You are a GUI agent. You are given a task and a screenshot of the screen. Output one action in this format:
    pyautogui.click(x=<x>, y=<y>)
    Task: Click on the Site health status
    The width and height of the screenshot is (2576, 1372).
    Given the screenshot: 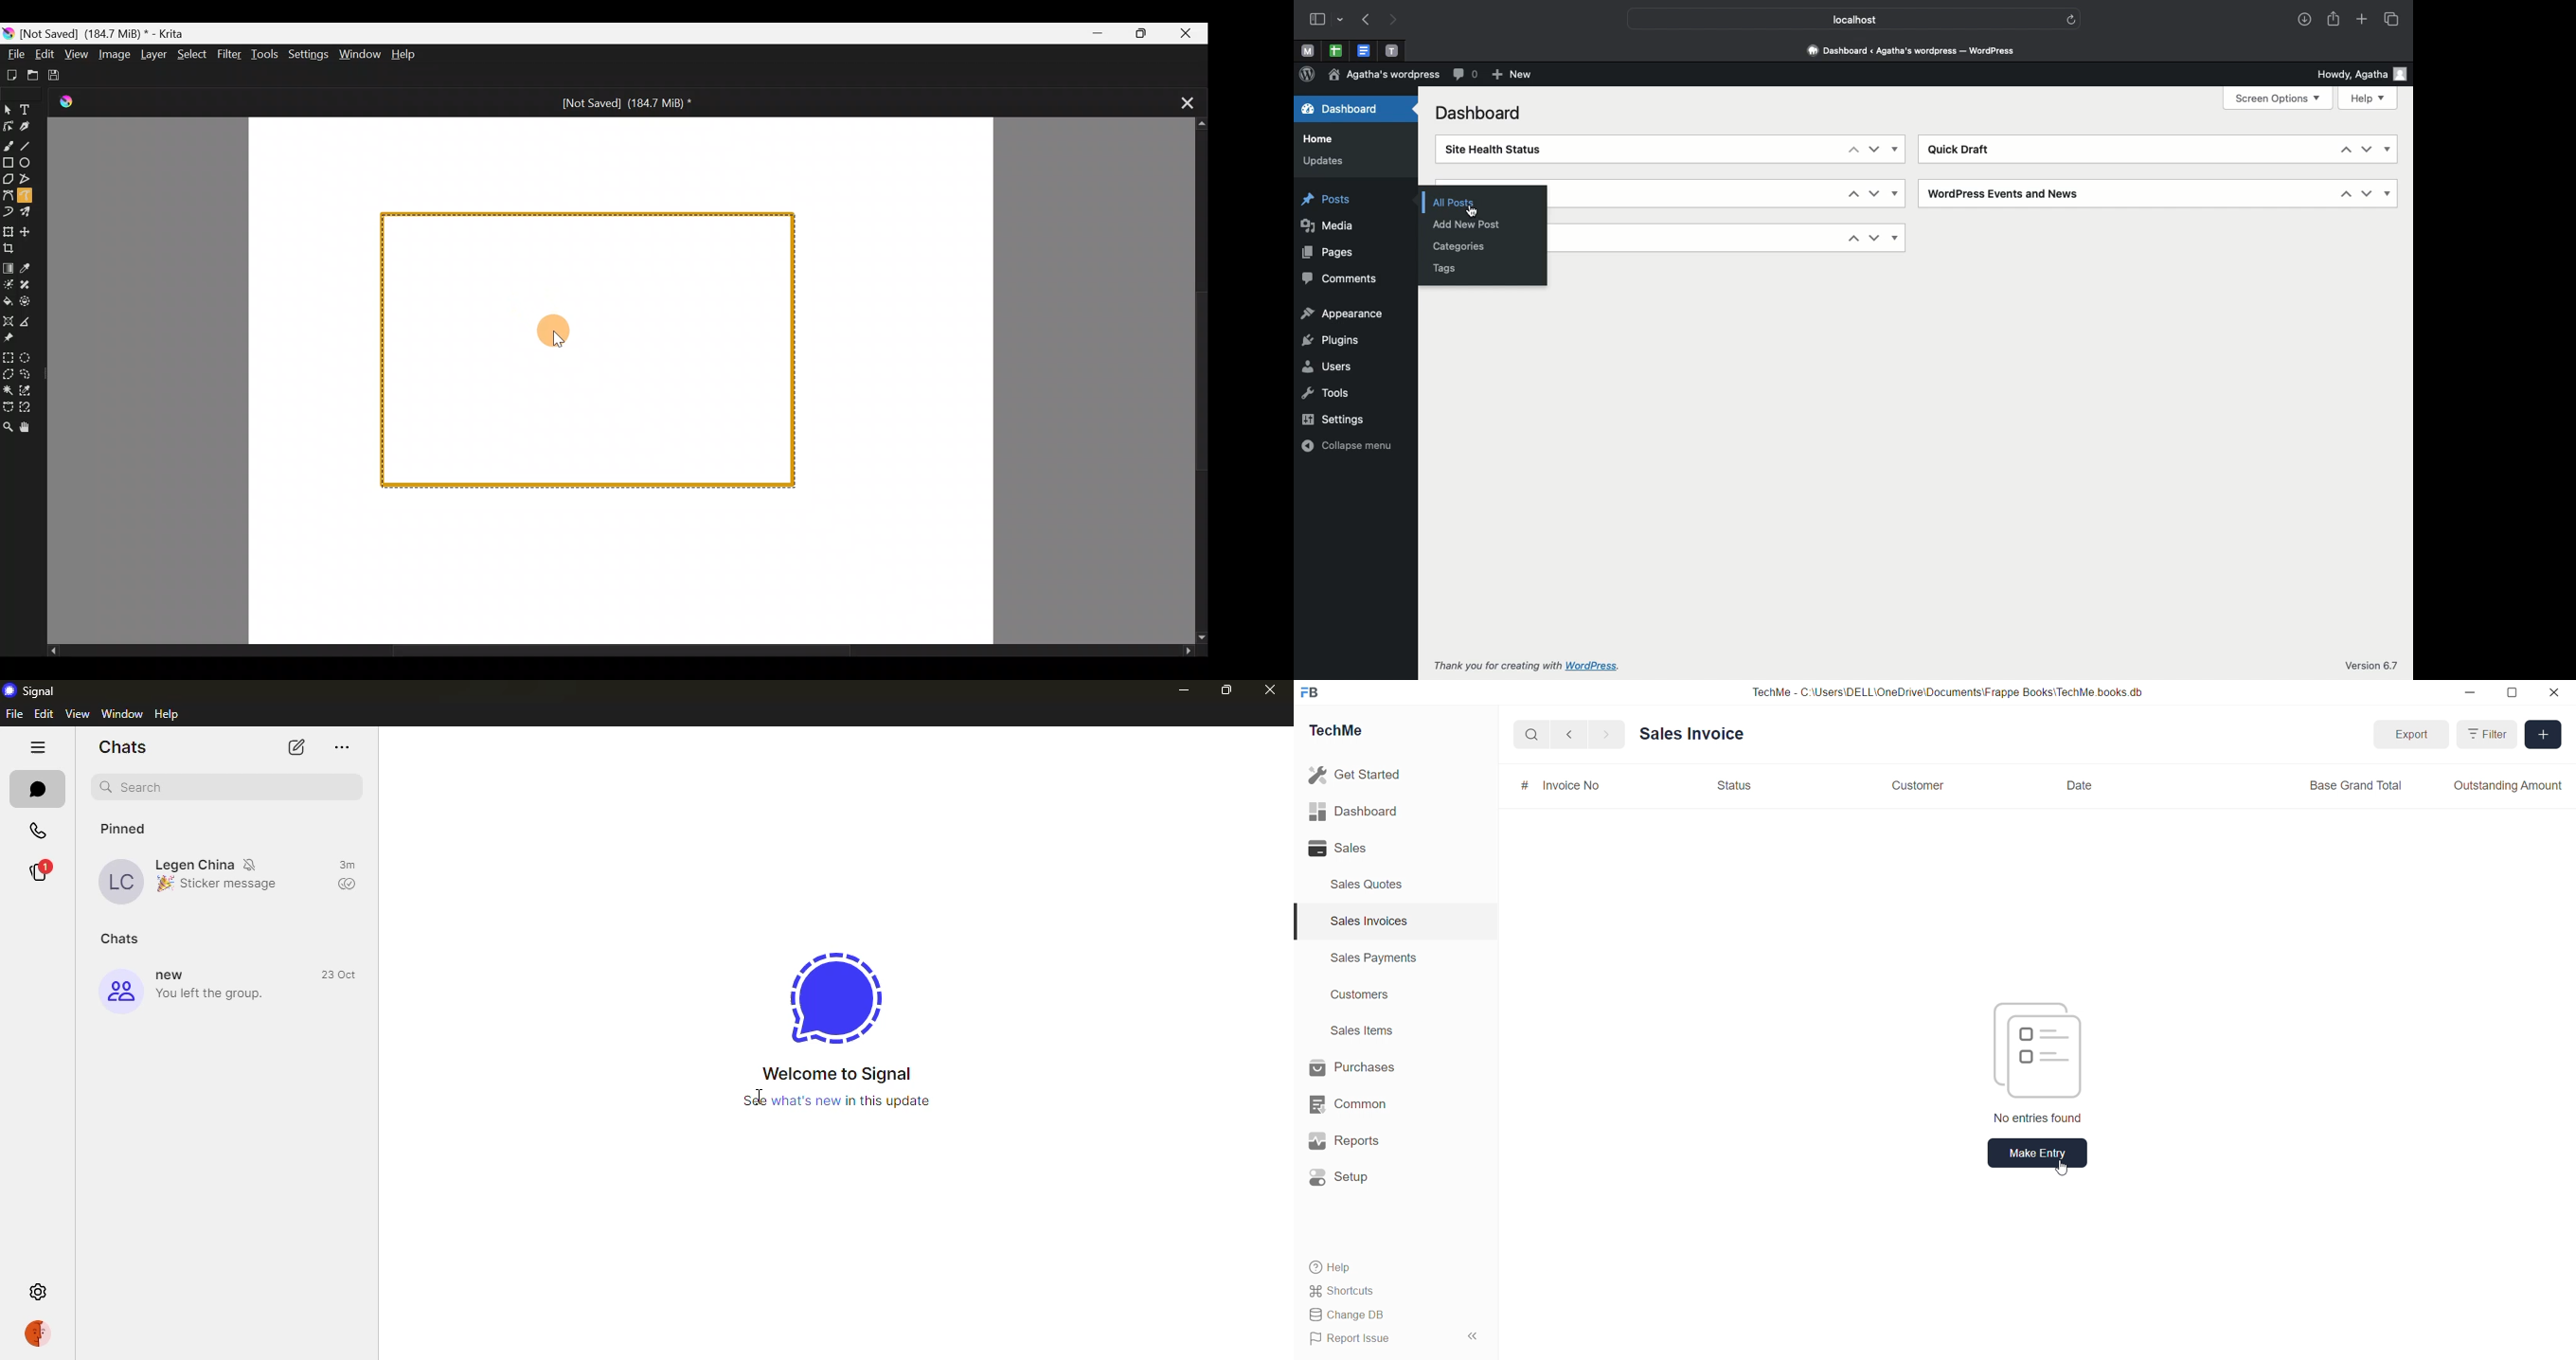 What is the action you would take?
    pyautogui.click(x=1512, y=150)
    